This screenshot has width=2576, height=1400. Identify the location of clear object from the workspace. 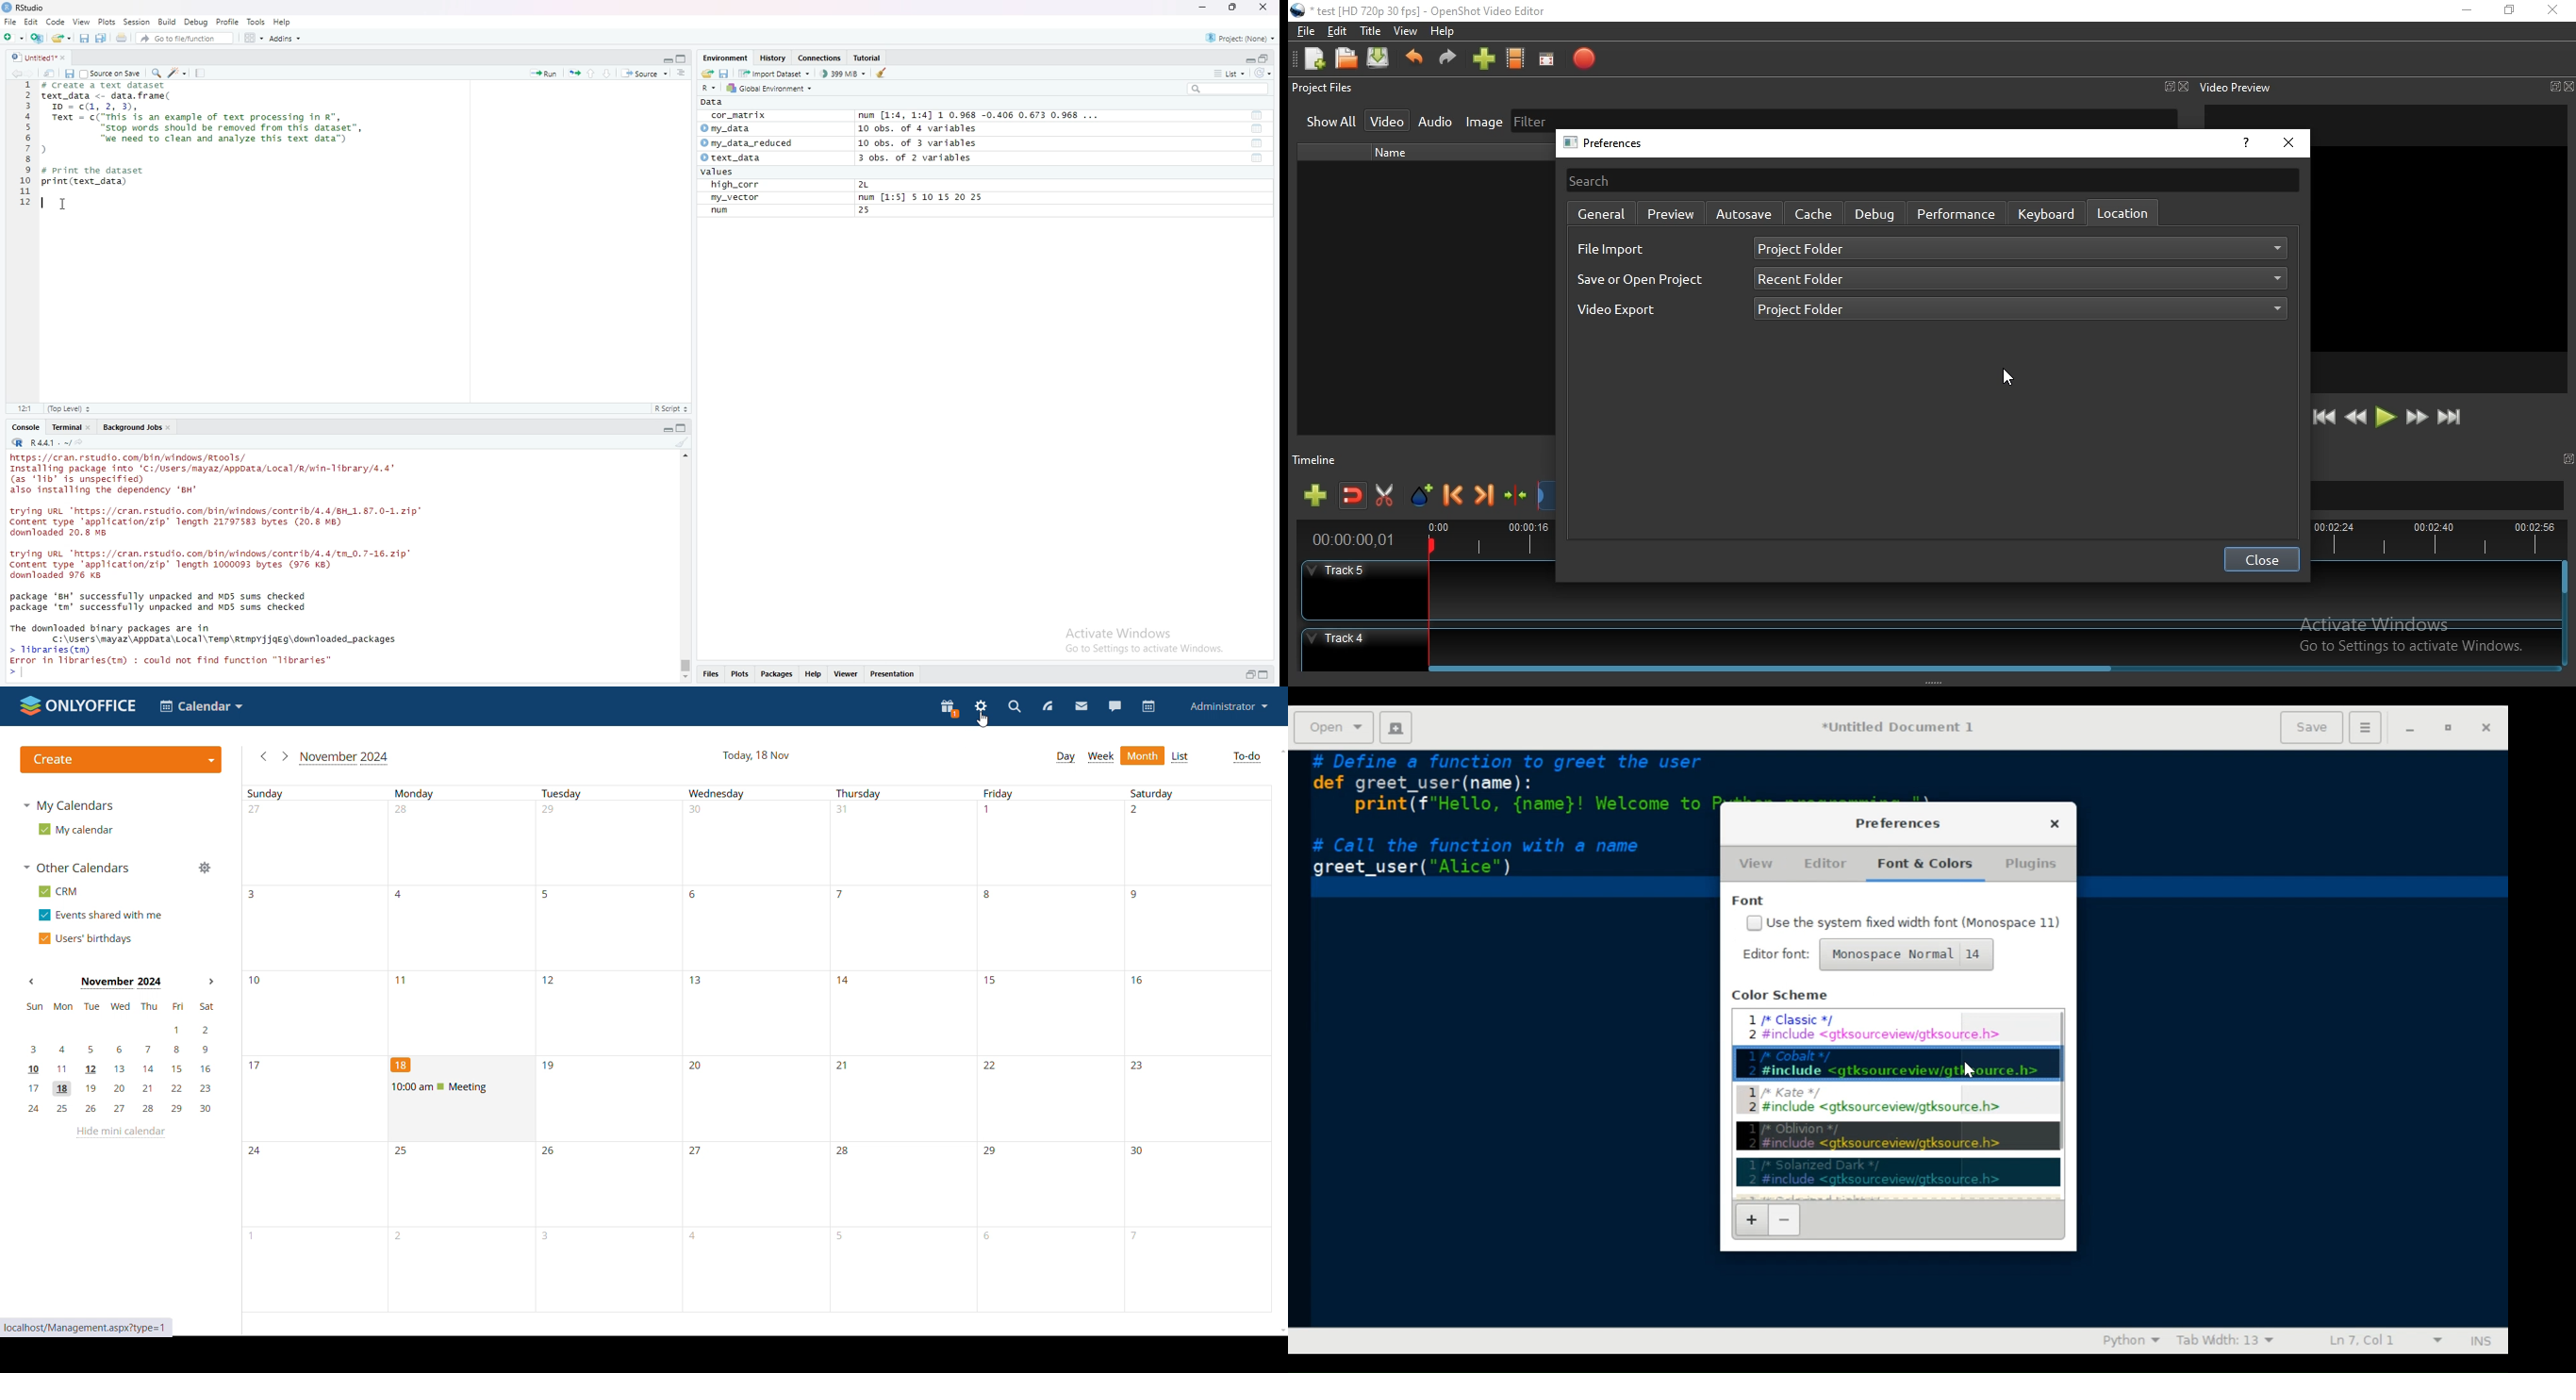
(883, 75).